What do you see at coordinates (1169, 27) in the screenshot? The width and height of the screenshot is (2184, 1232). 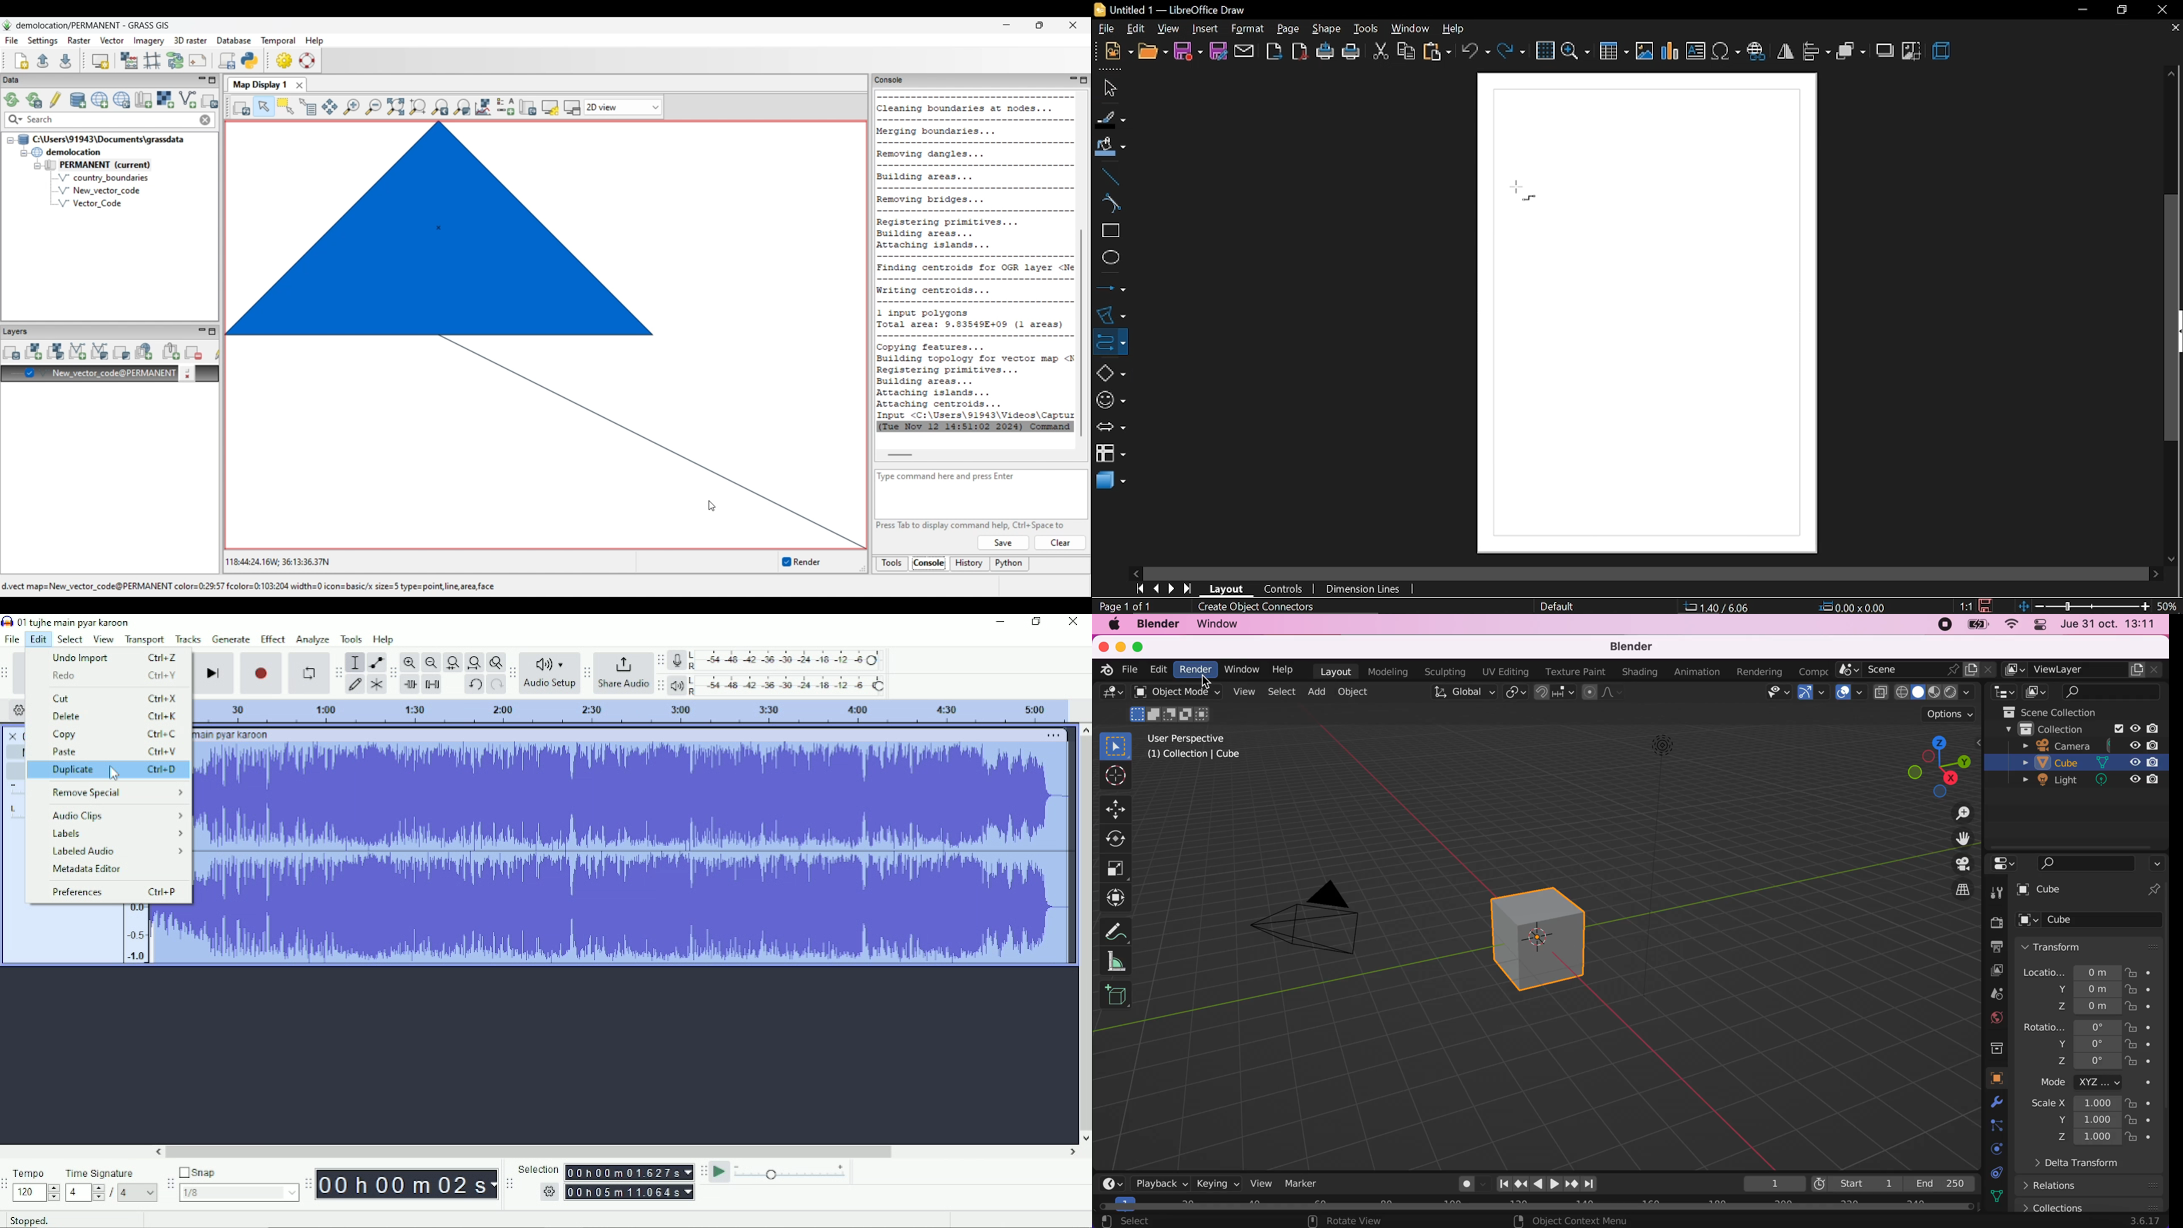 I see `view` at bounding box center [1169, 27].